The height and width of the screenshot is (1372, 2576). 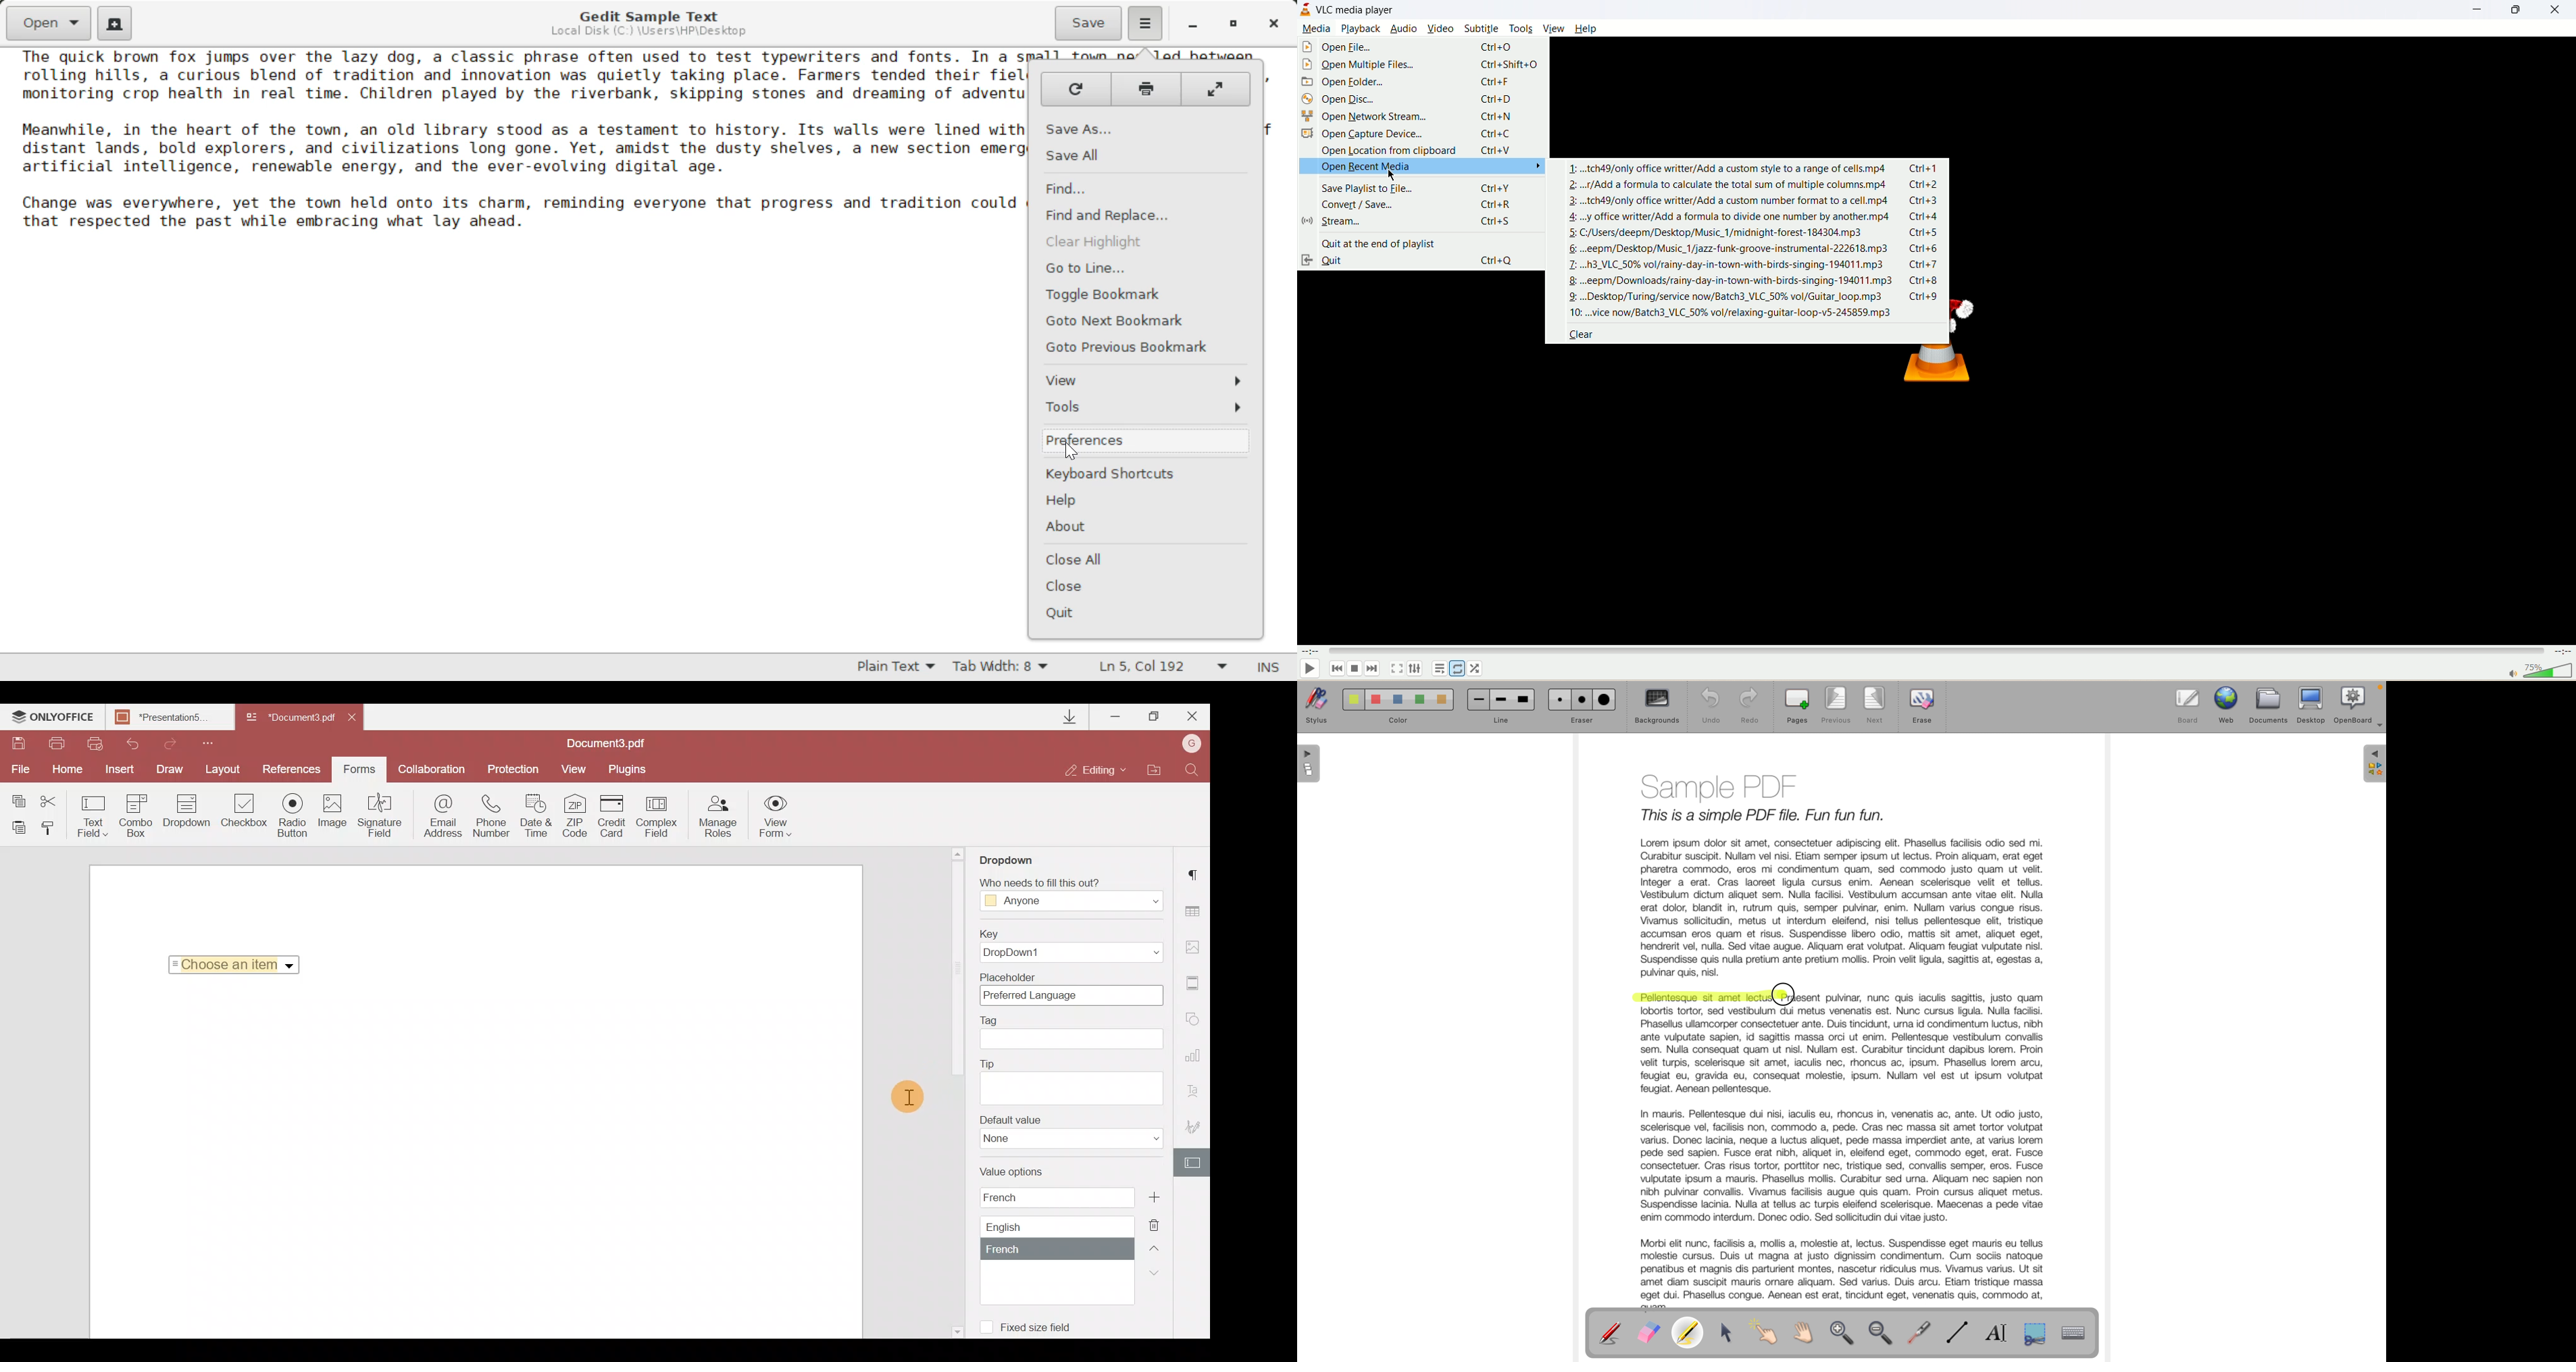 What do you see at coordinates (1496, 117) in the screenshot?
I see `ctrl+N` at bounding box center [1496, 117].